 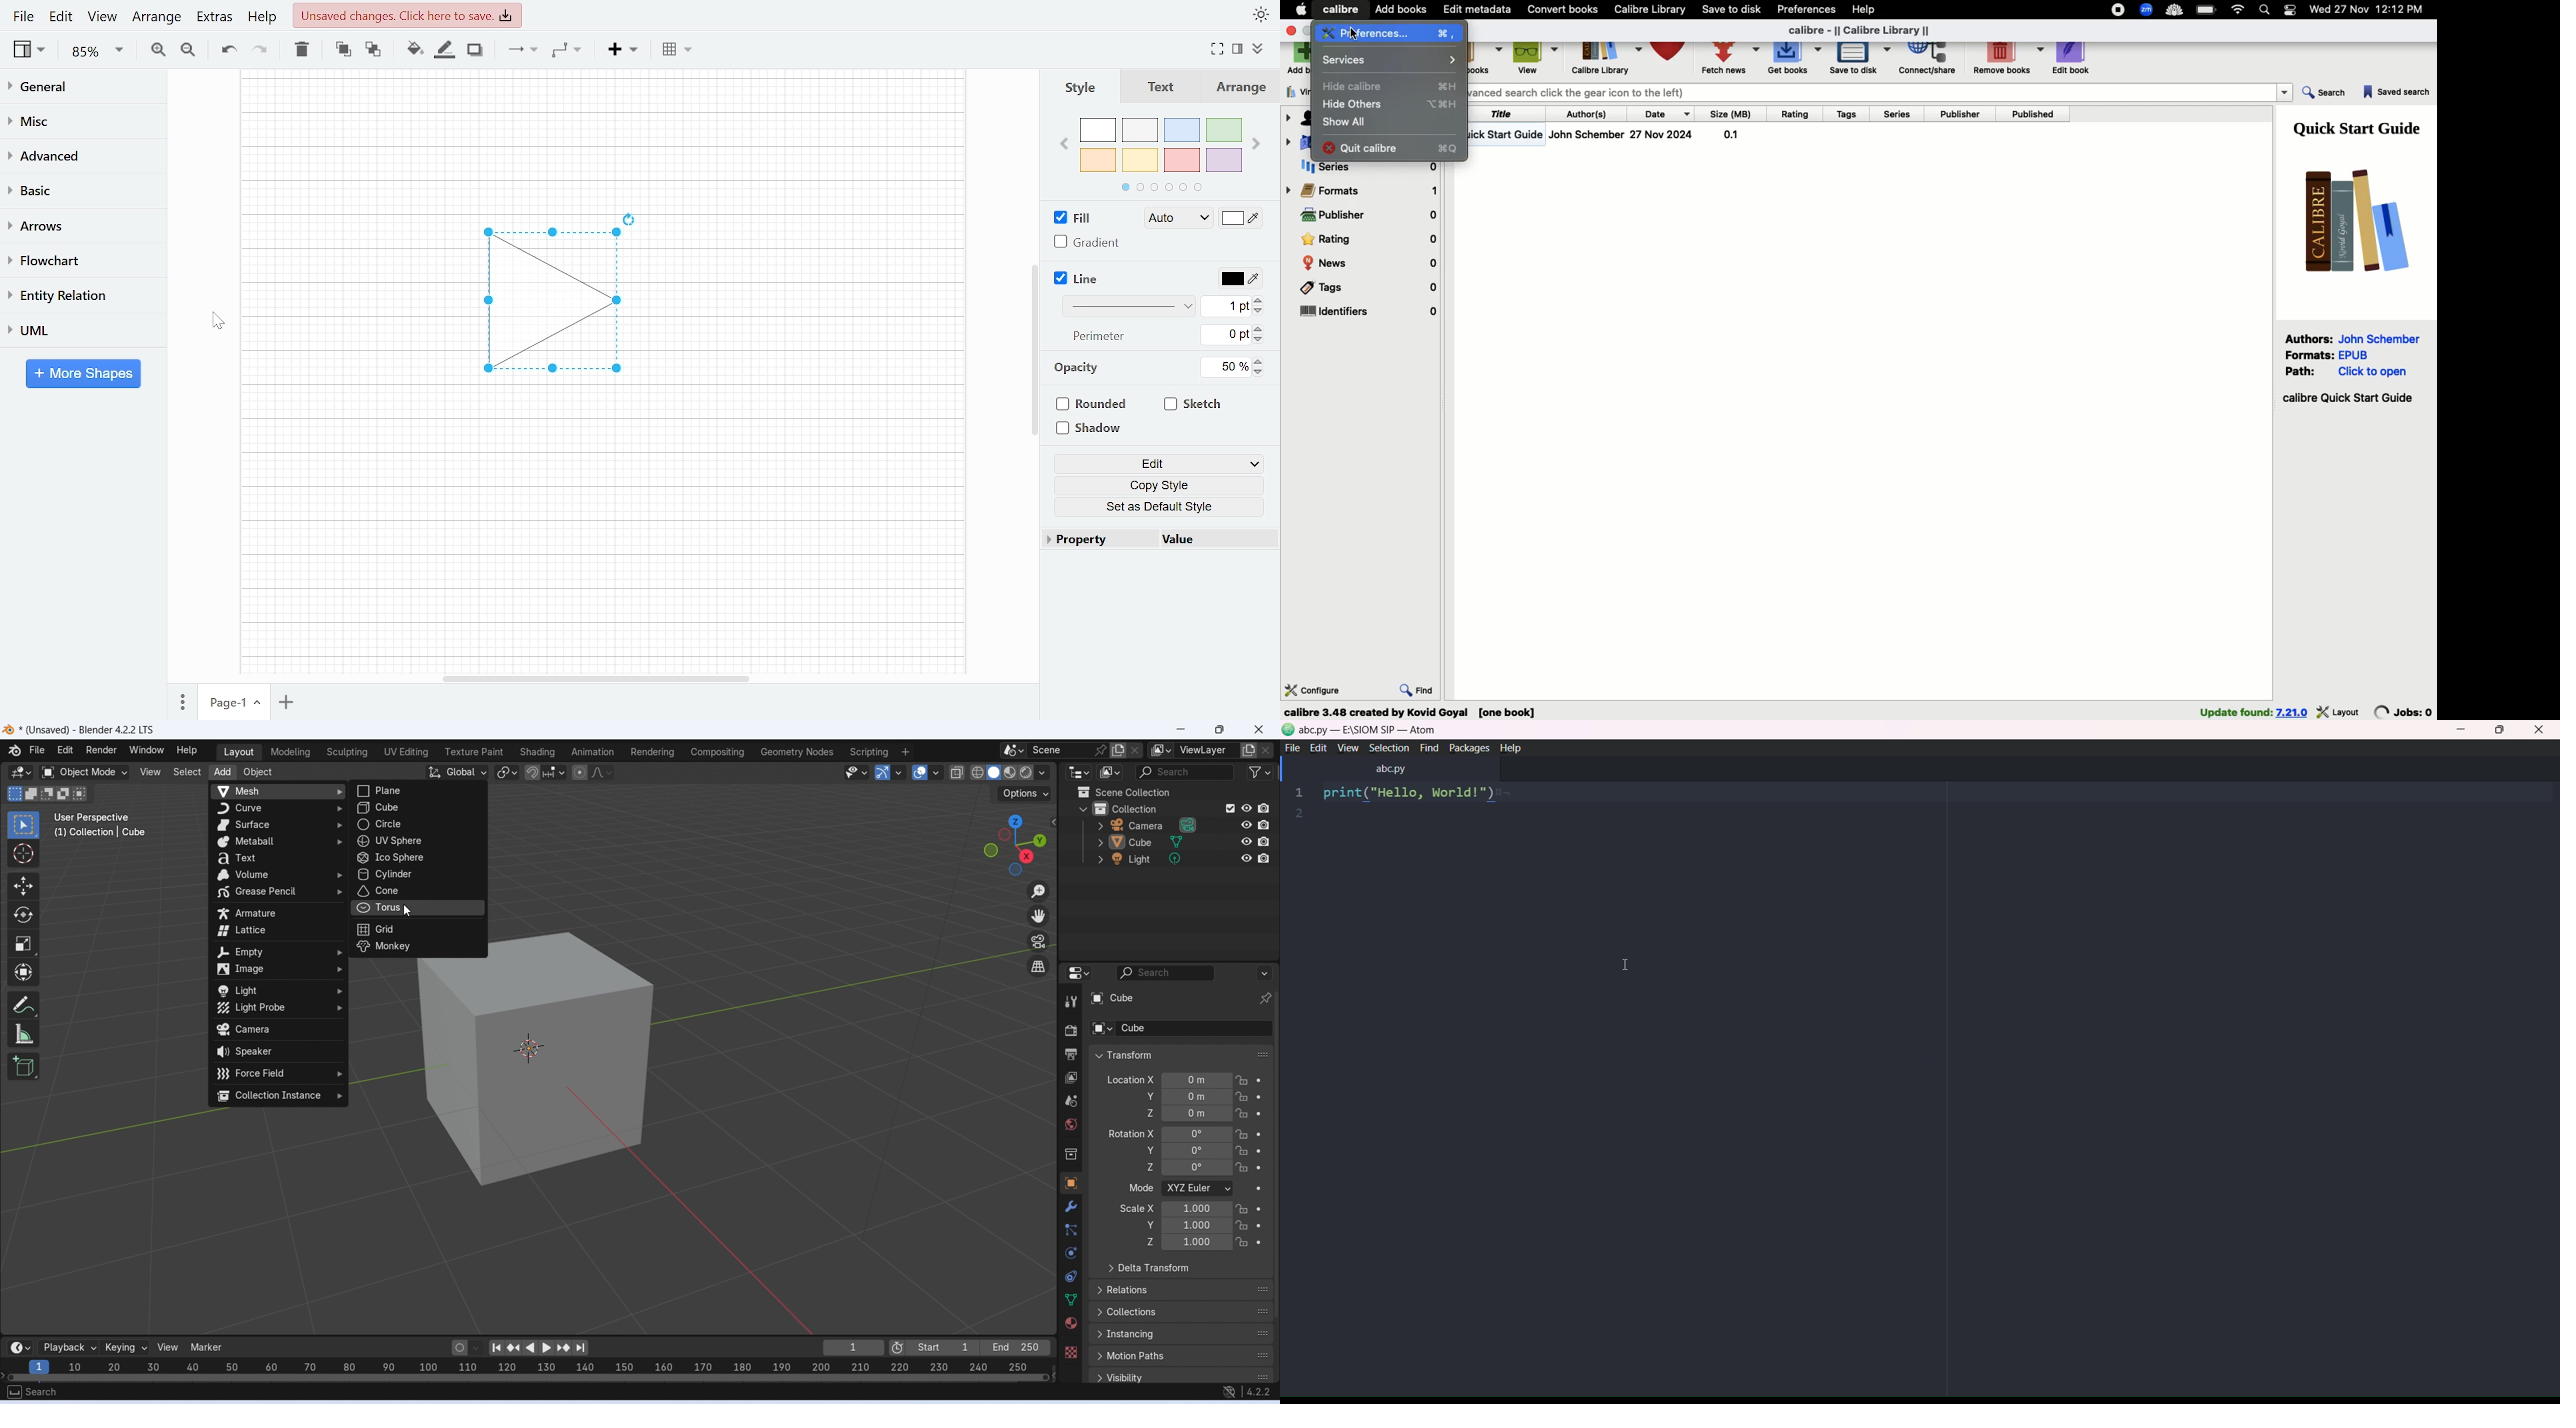 What do you see at coordinates (1182, 1312) in the screenshot?
I see `Collections` at bounding box center [1182, 1312].